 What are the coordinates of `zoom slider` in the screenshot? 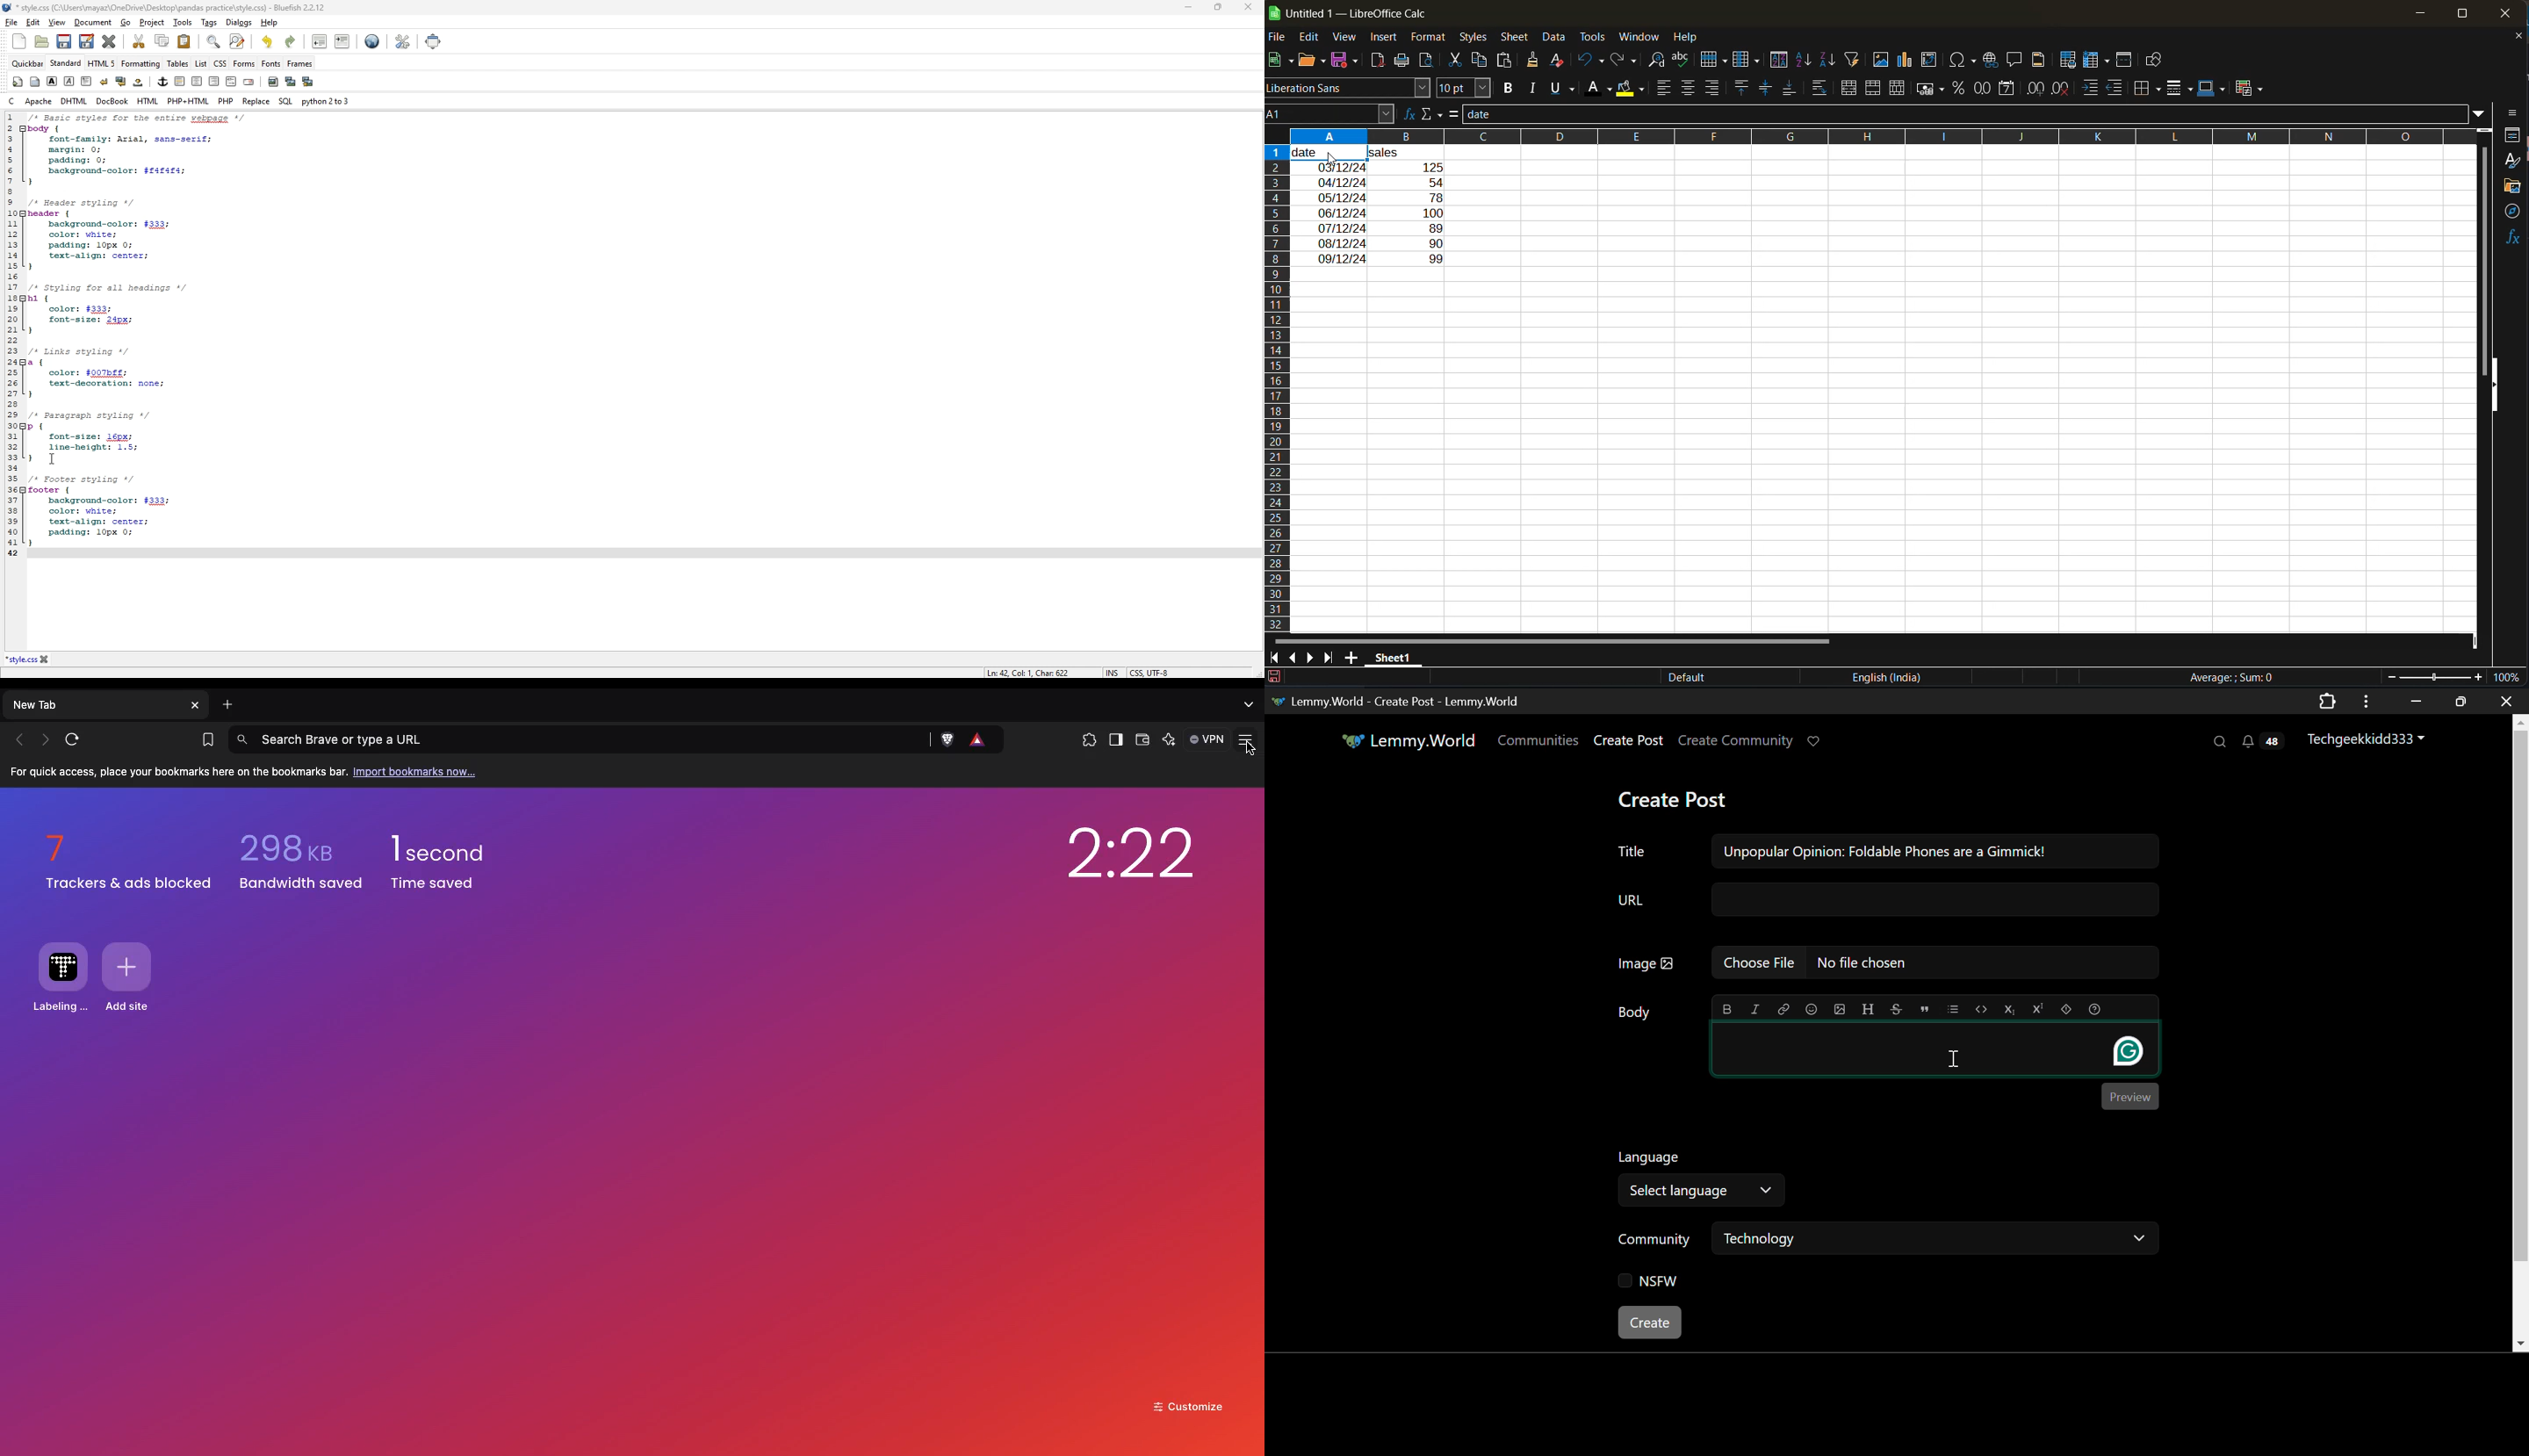 It's located at (2433, 678).